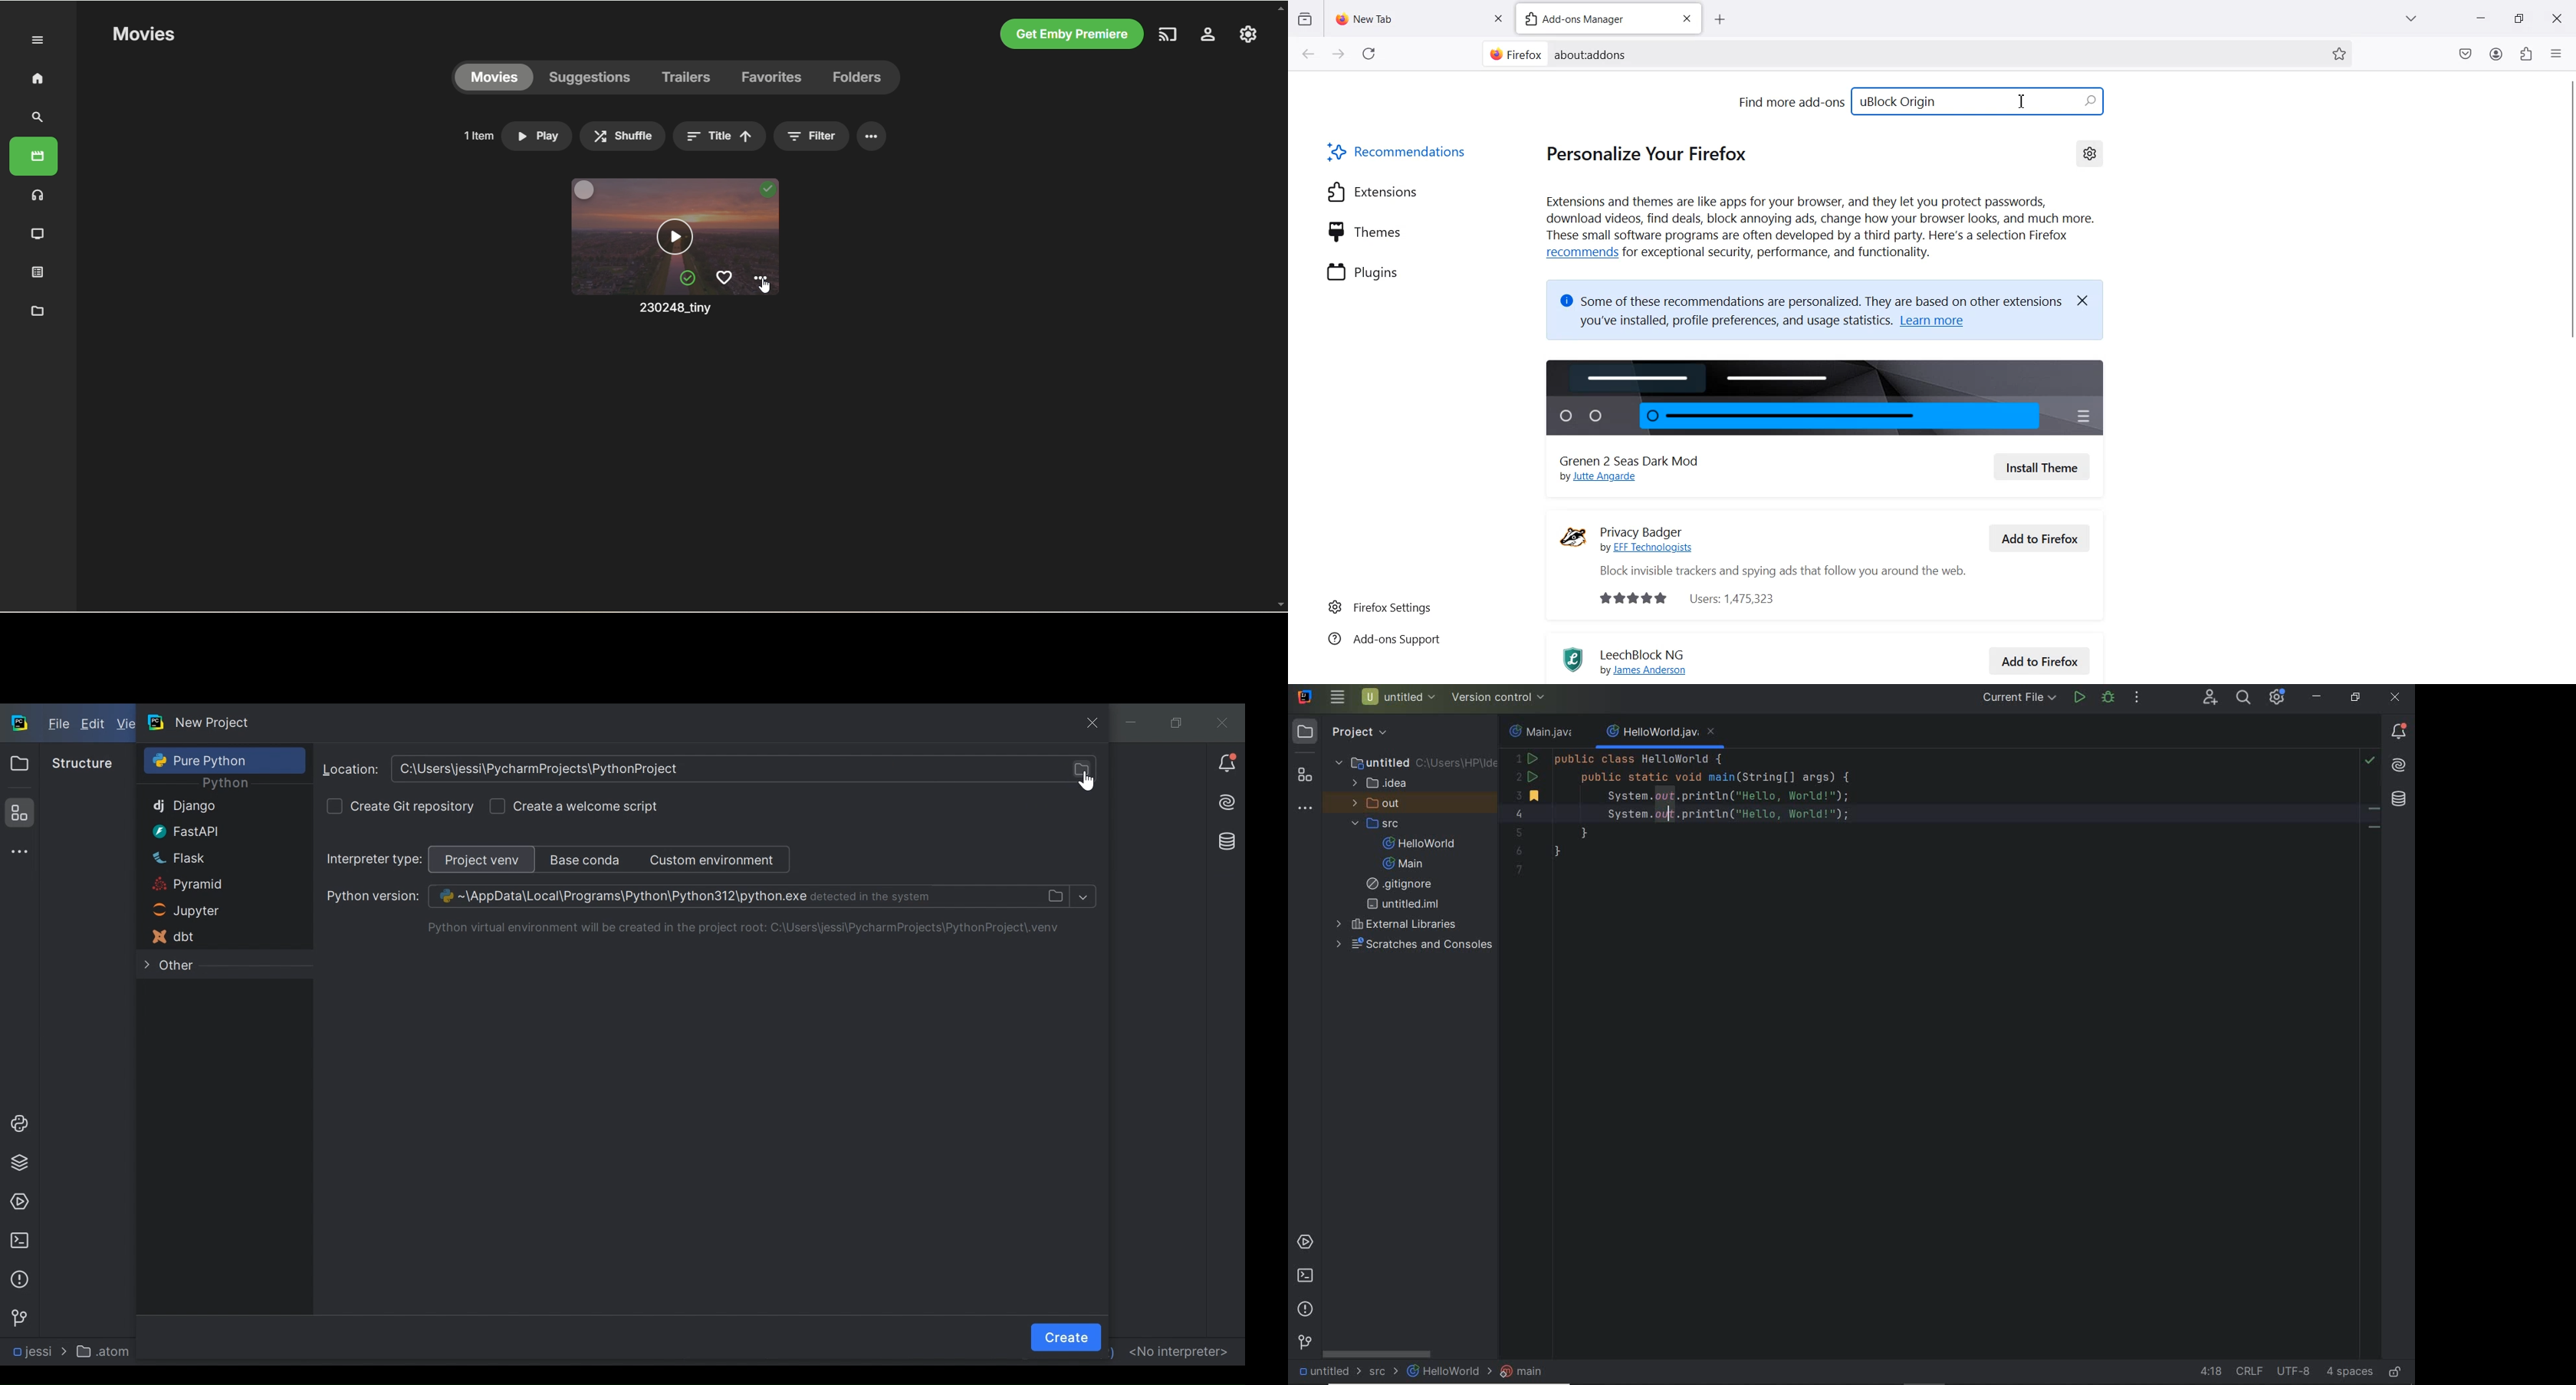 The height and width of the screenshot is (1400, 2576). Describe the element at coordinates (1647, 653) in the screenshot. I see `LeechBlock NG` at that location.